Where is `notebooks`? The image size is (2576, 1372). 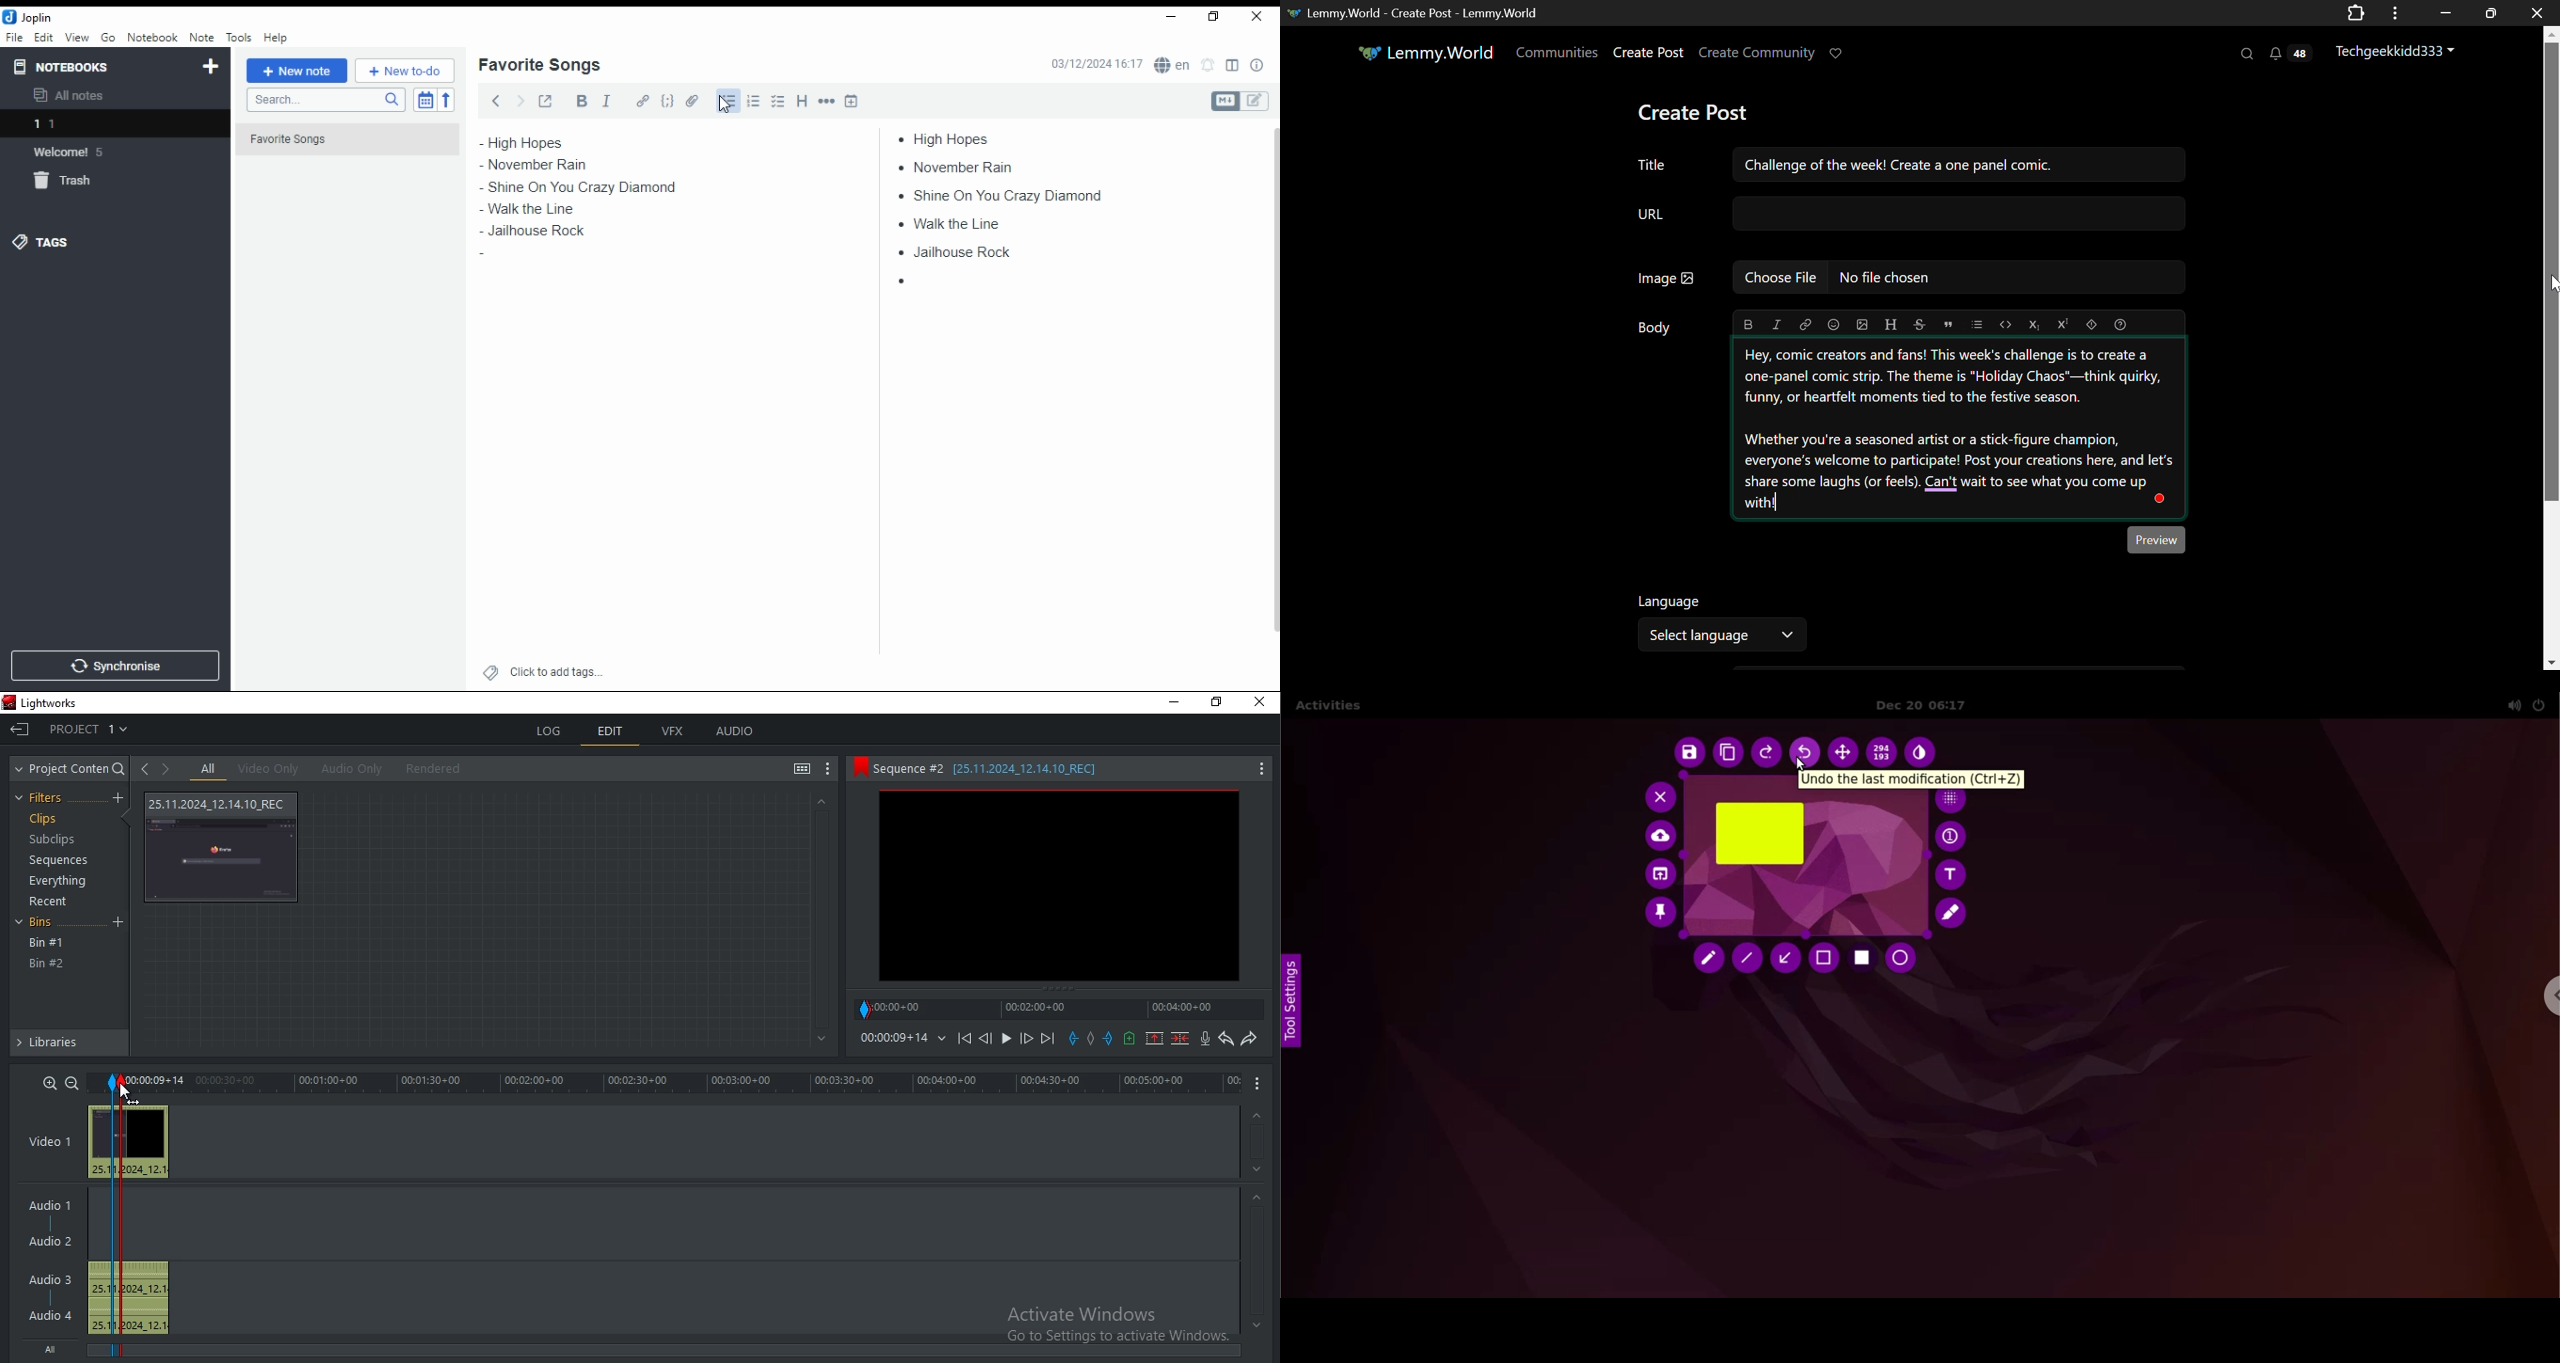 notebooks is located at coordinates (97, 66).